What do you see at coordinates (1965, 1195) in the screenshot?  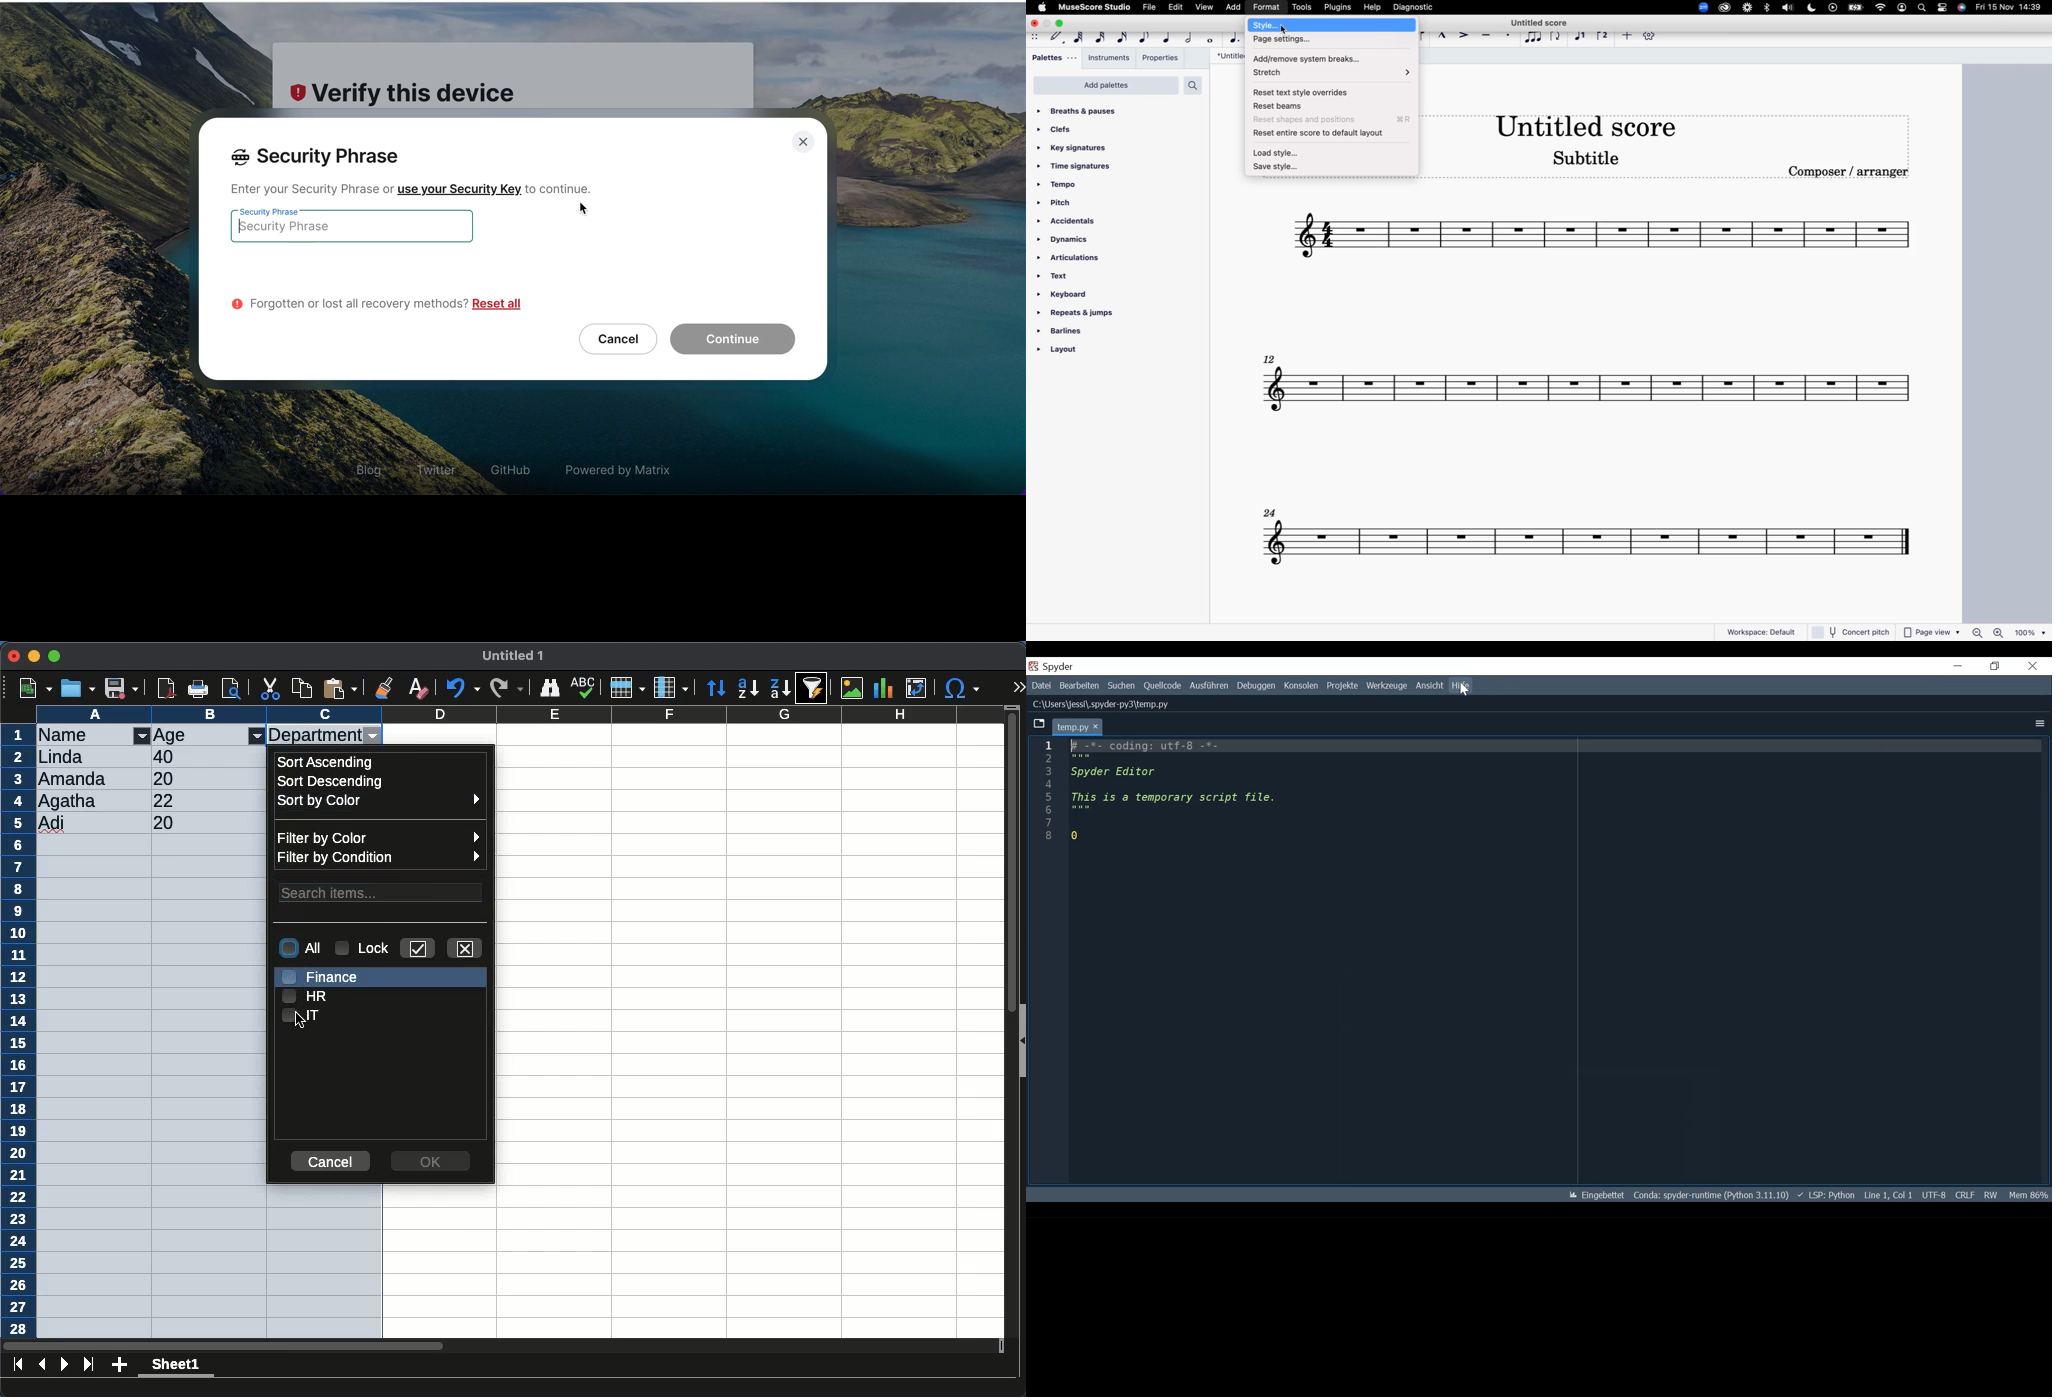 I see `CRLF` at bounding box center [1965, 1195].